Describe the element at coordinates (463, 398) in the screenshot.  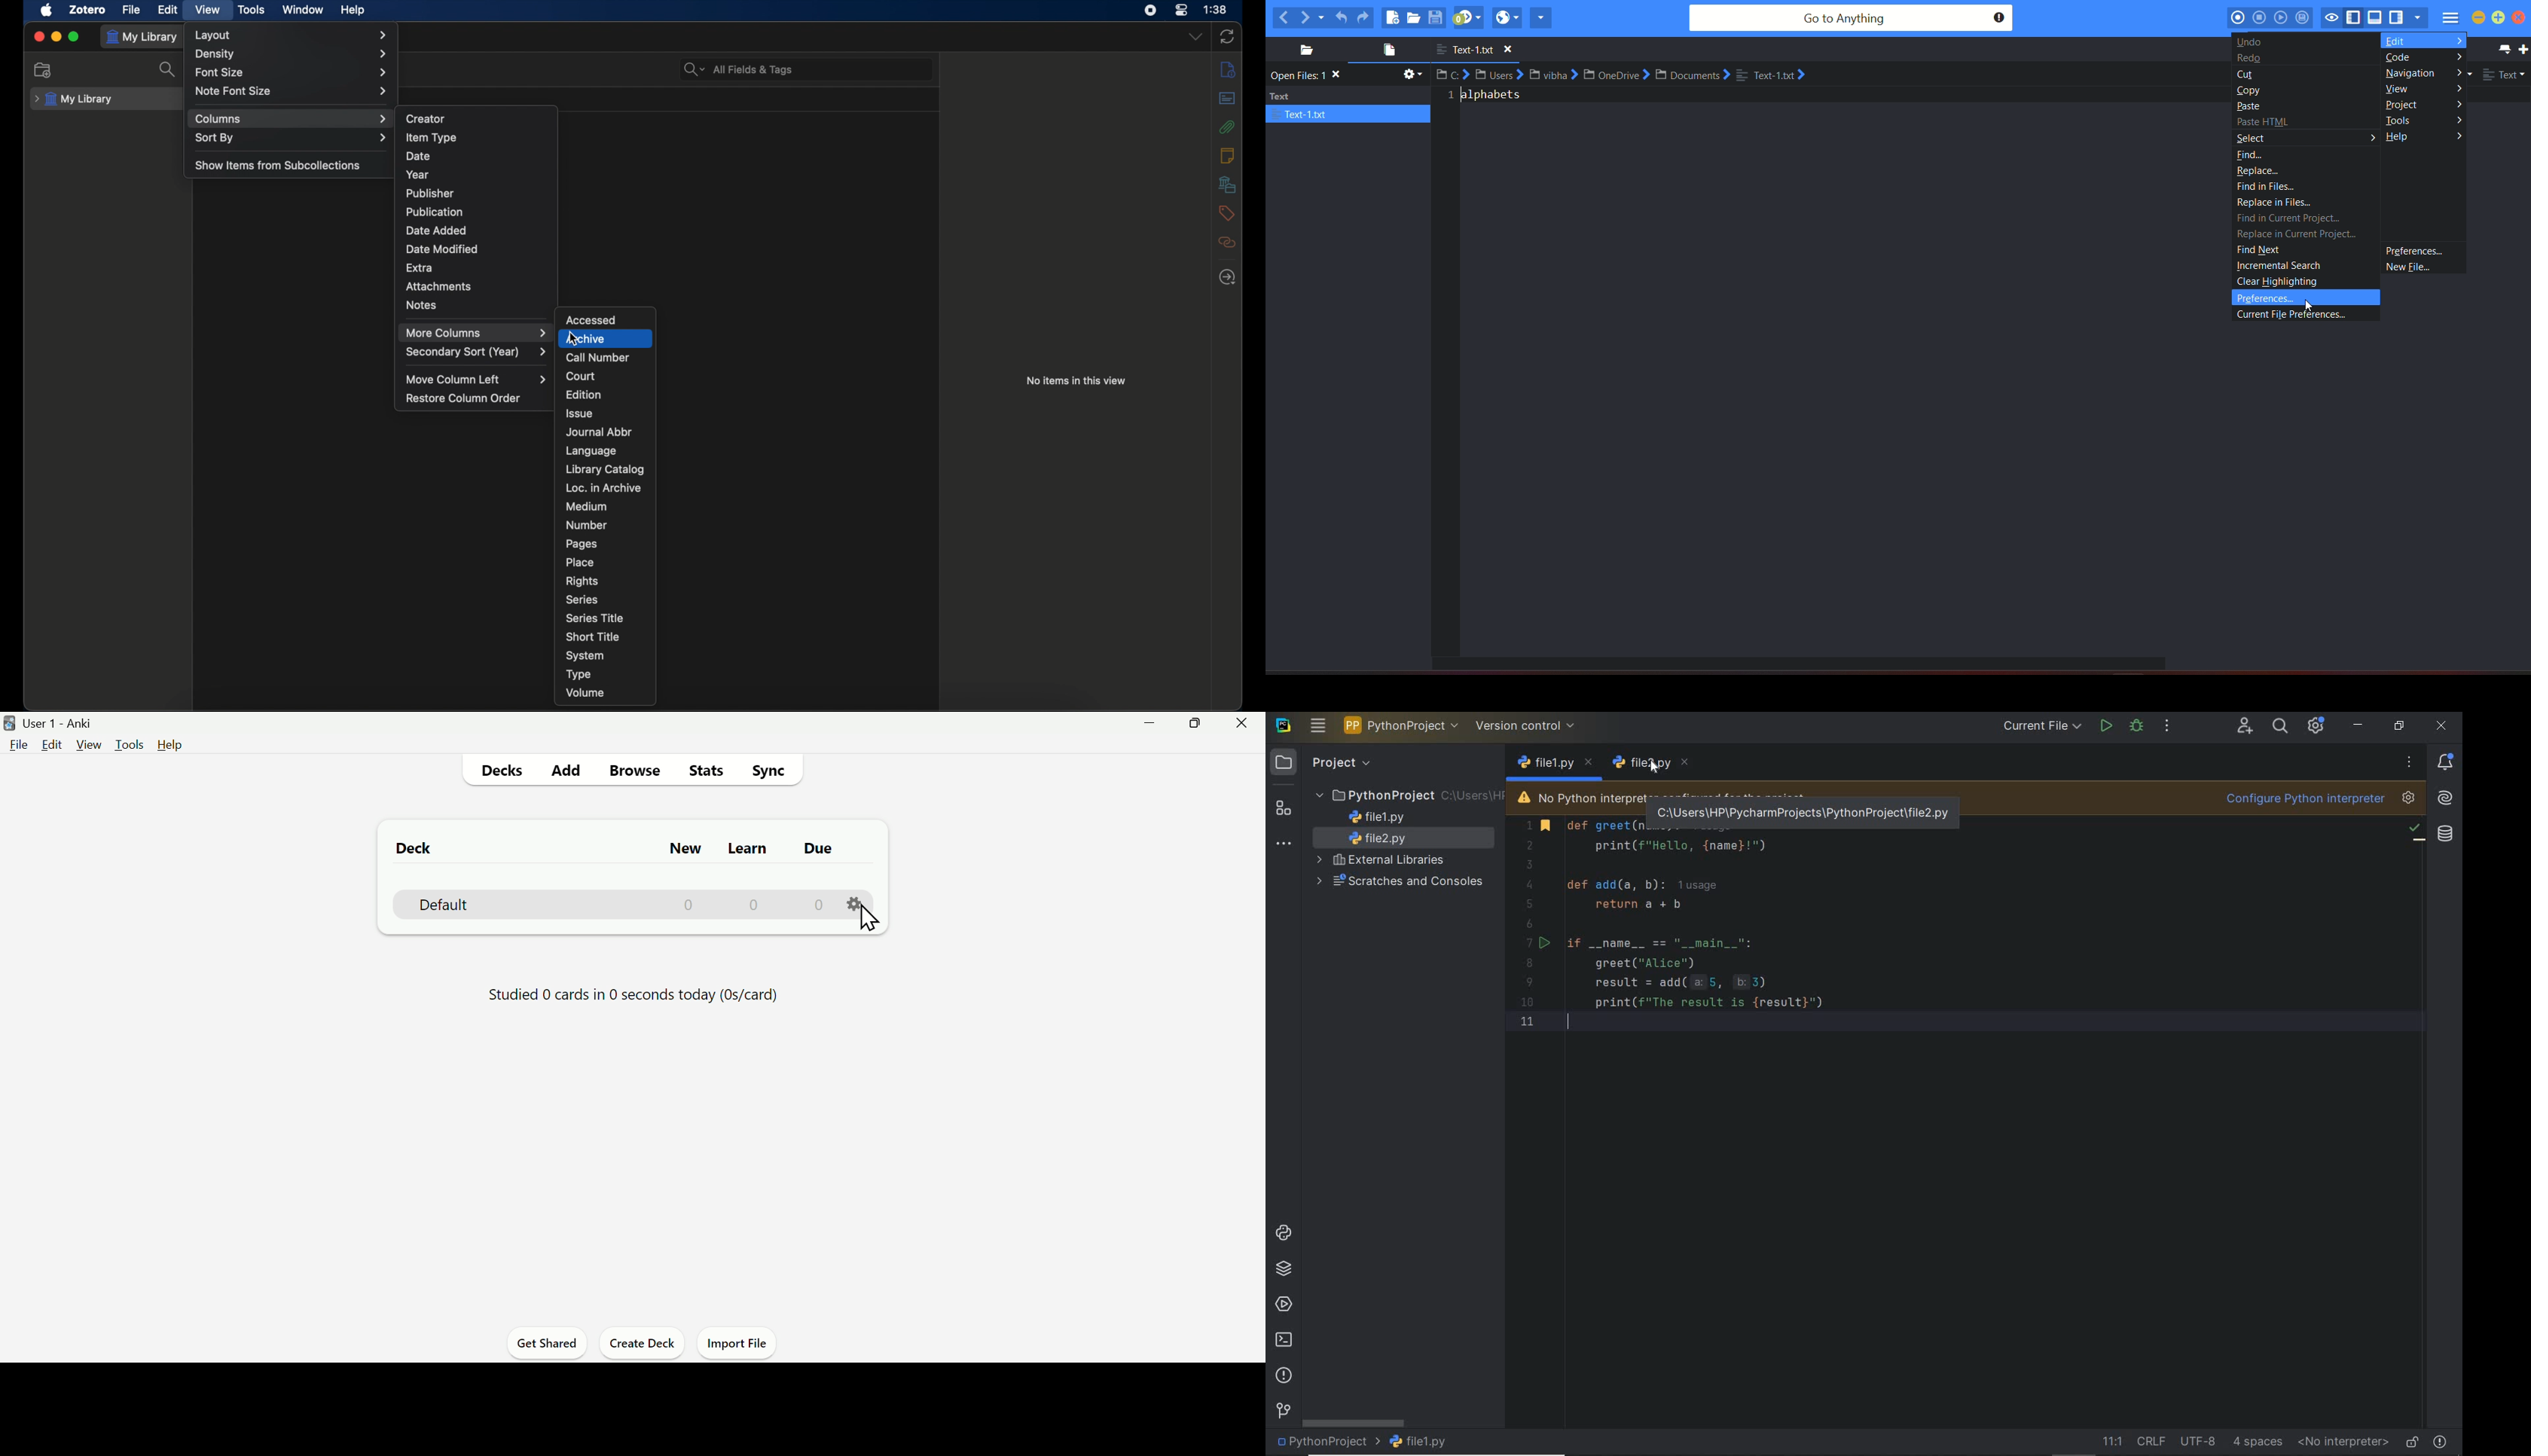
I see `restore column order` at that location.